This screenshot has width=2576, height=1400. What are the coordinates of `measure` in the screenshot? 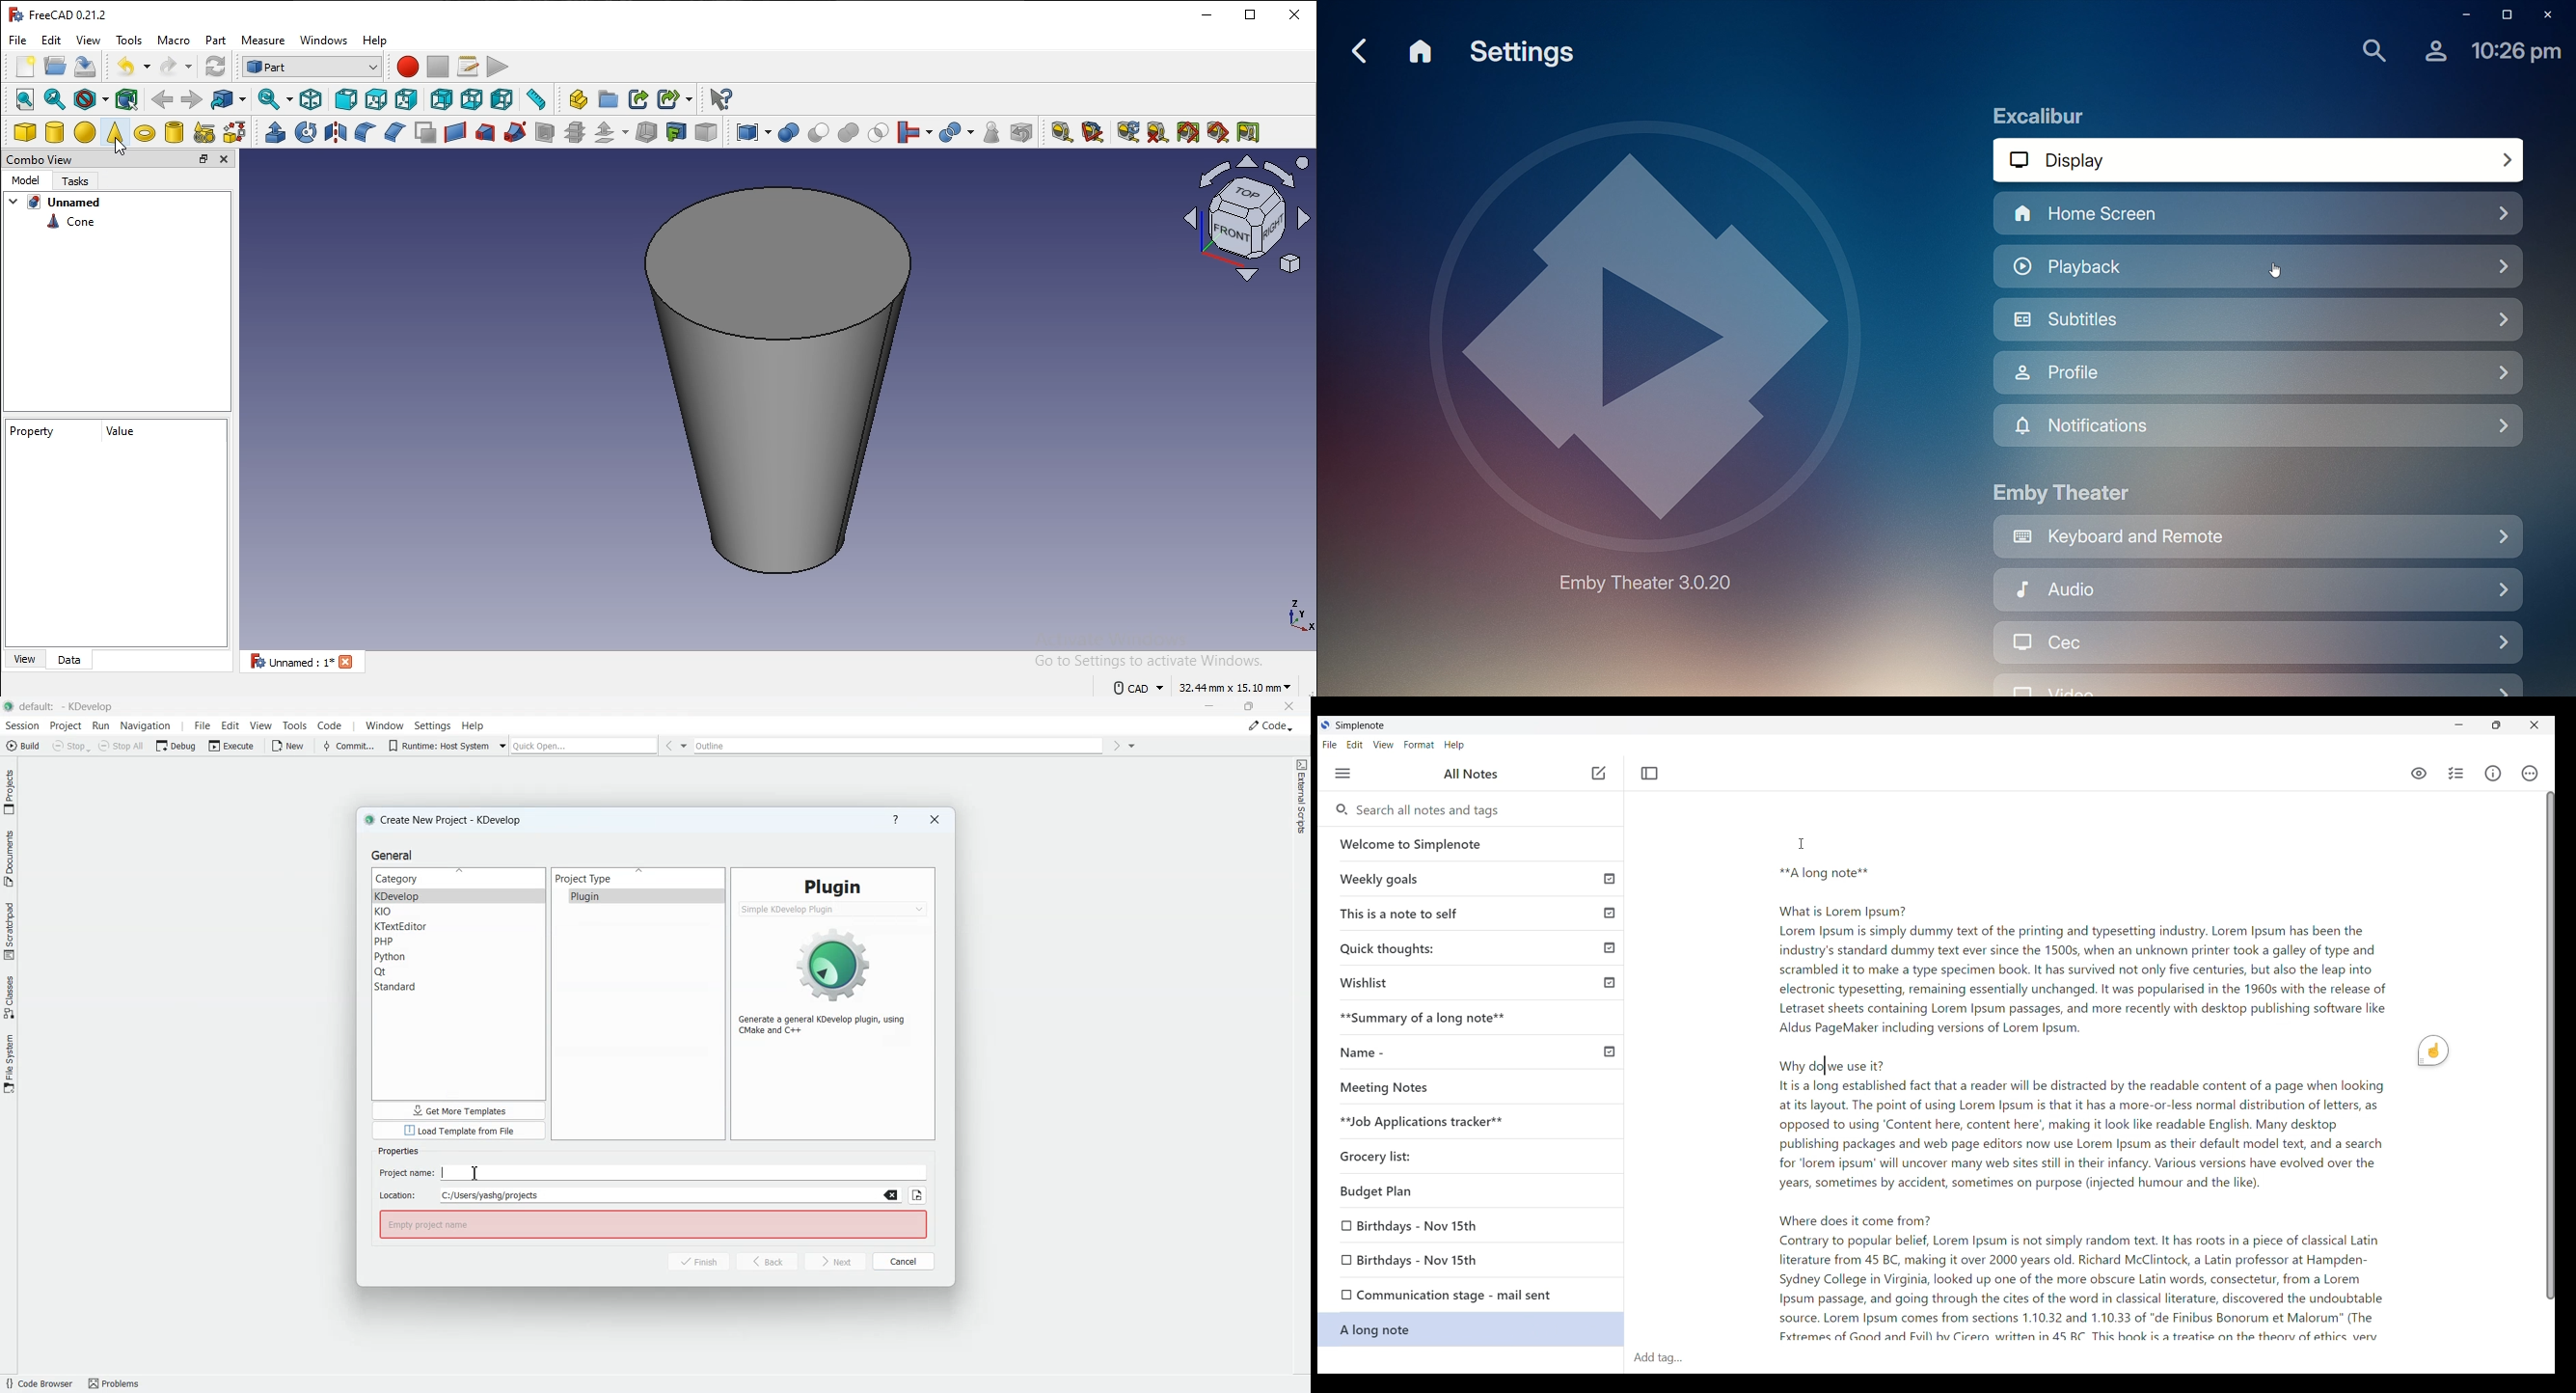 It's located at (262, 41).